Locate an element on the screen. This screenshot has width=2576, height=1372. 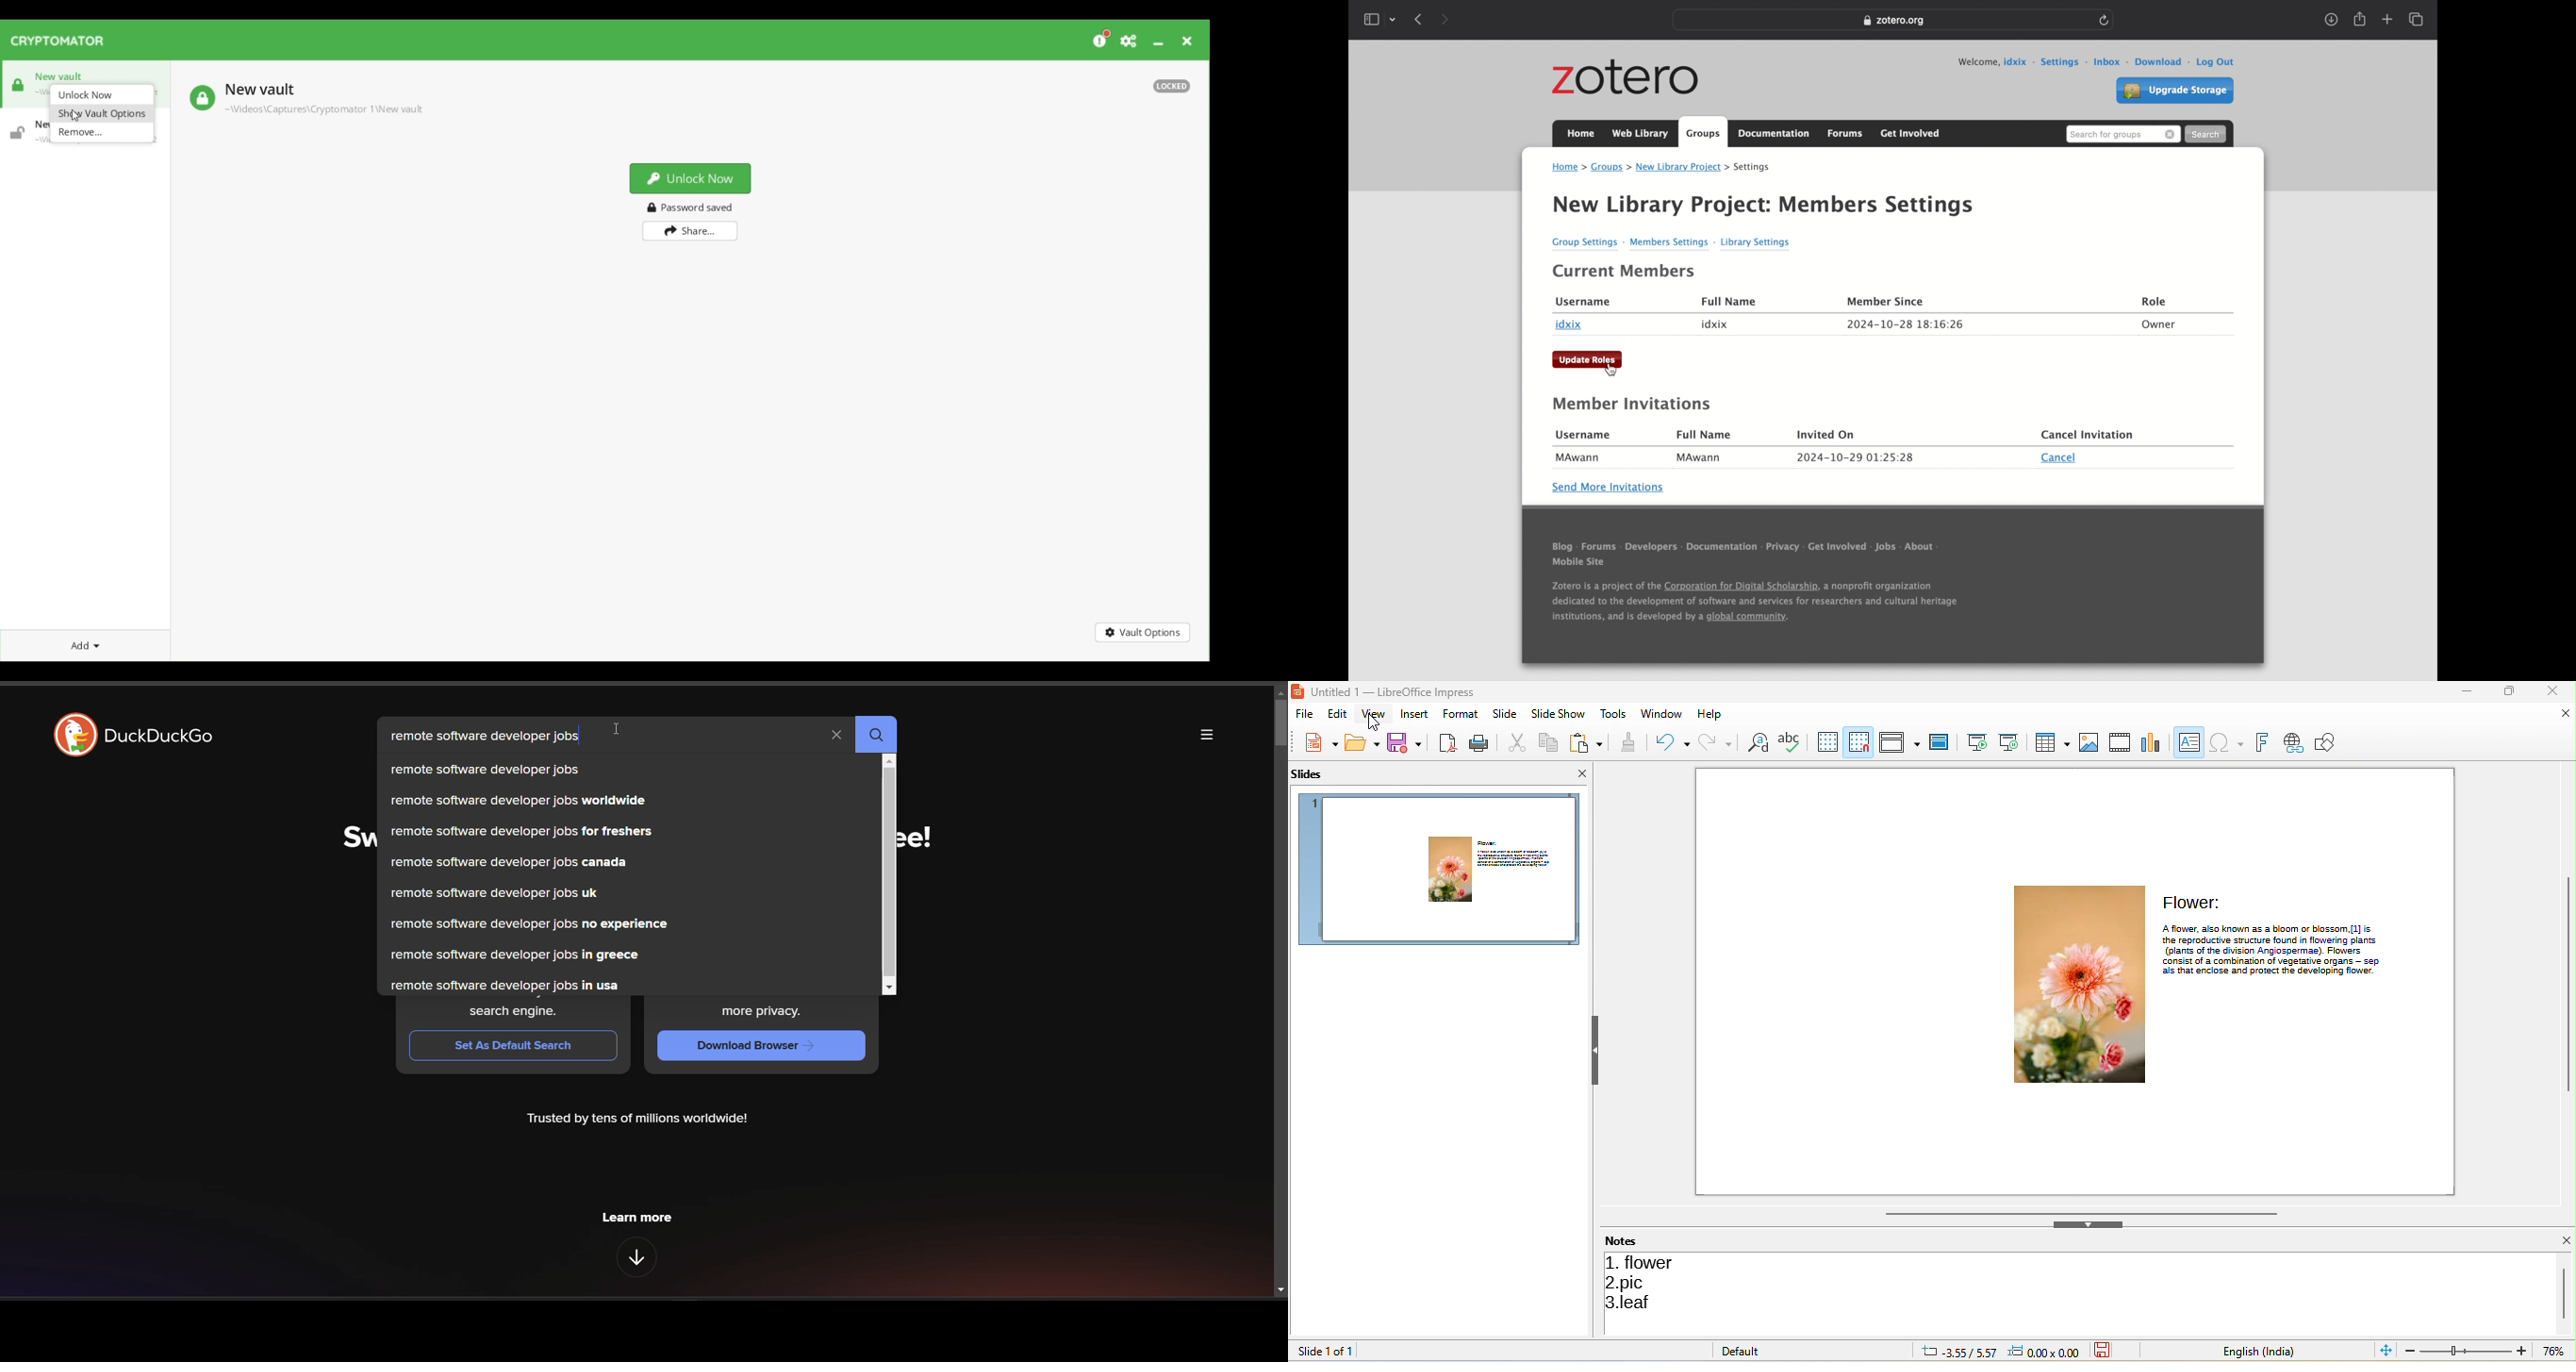
inbox is located at coordinates (2111, 61).